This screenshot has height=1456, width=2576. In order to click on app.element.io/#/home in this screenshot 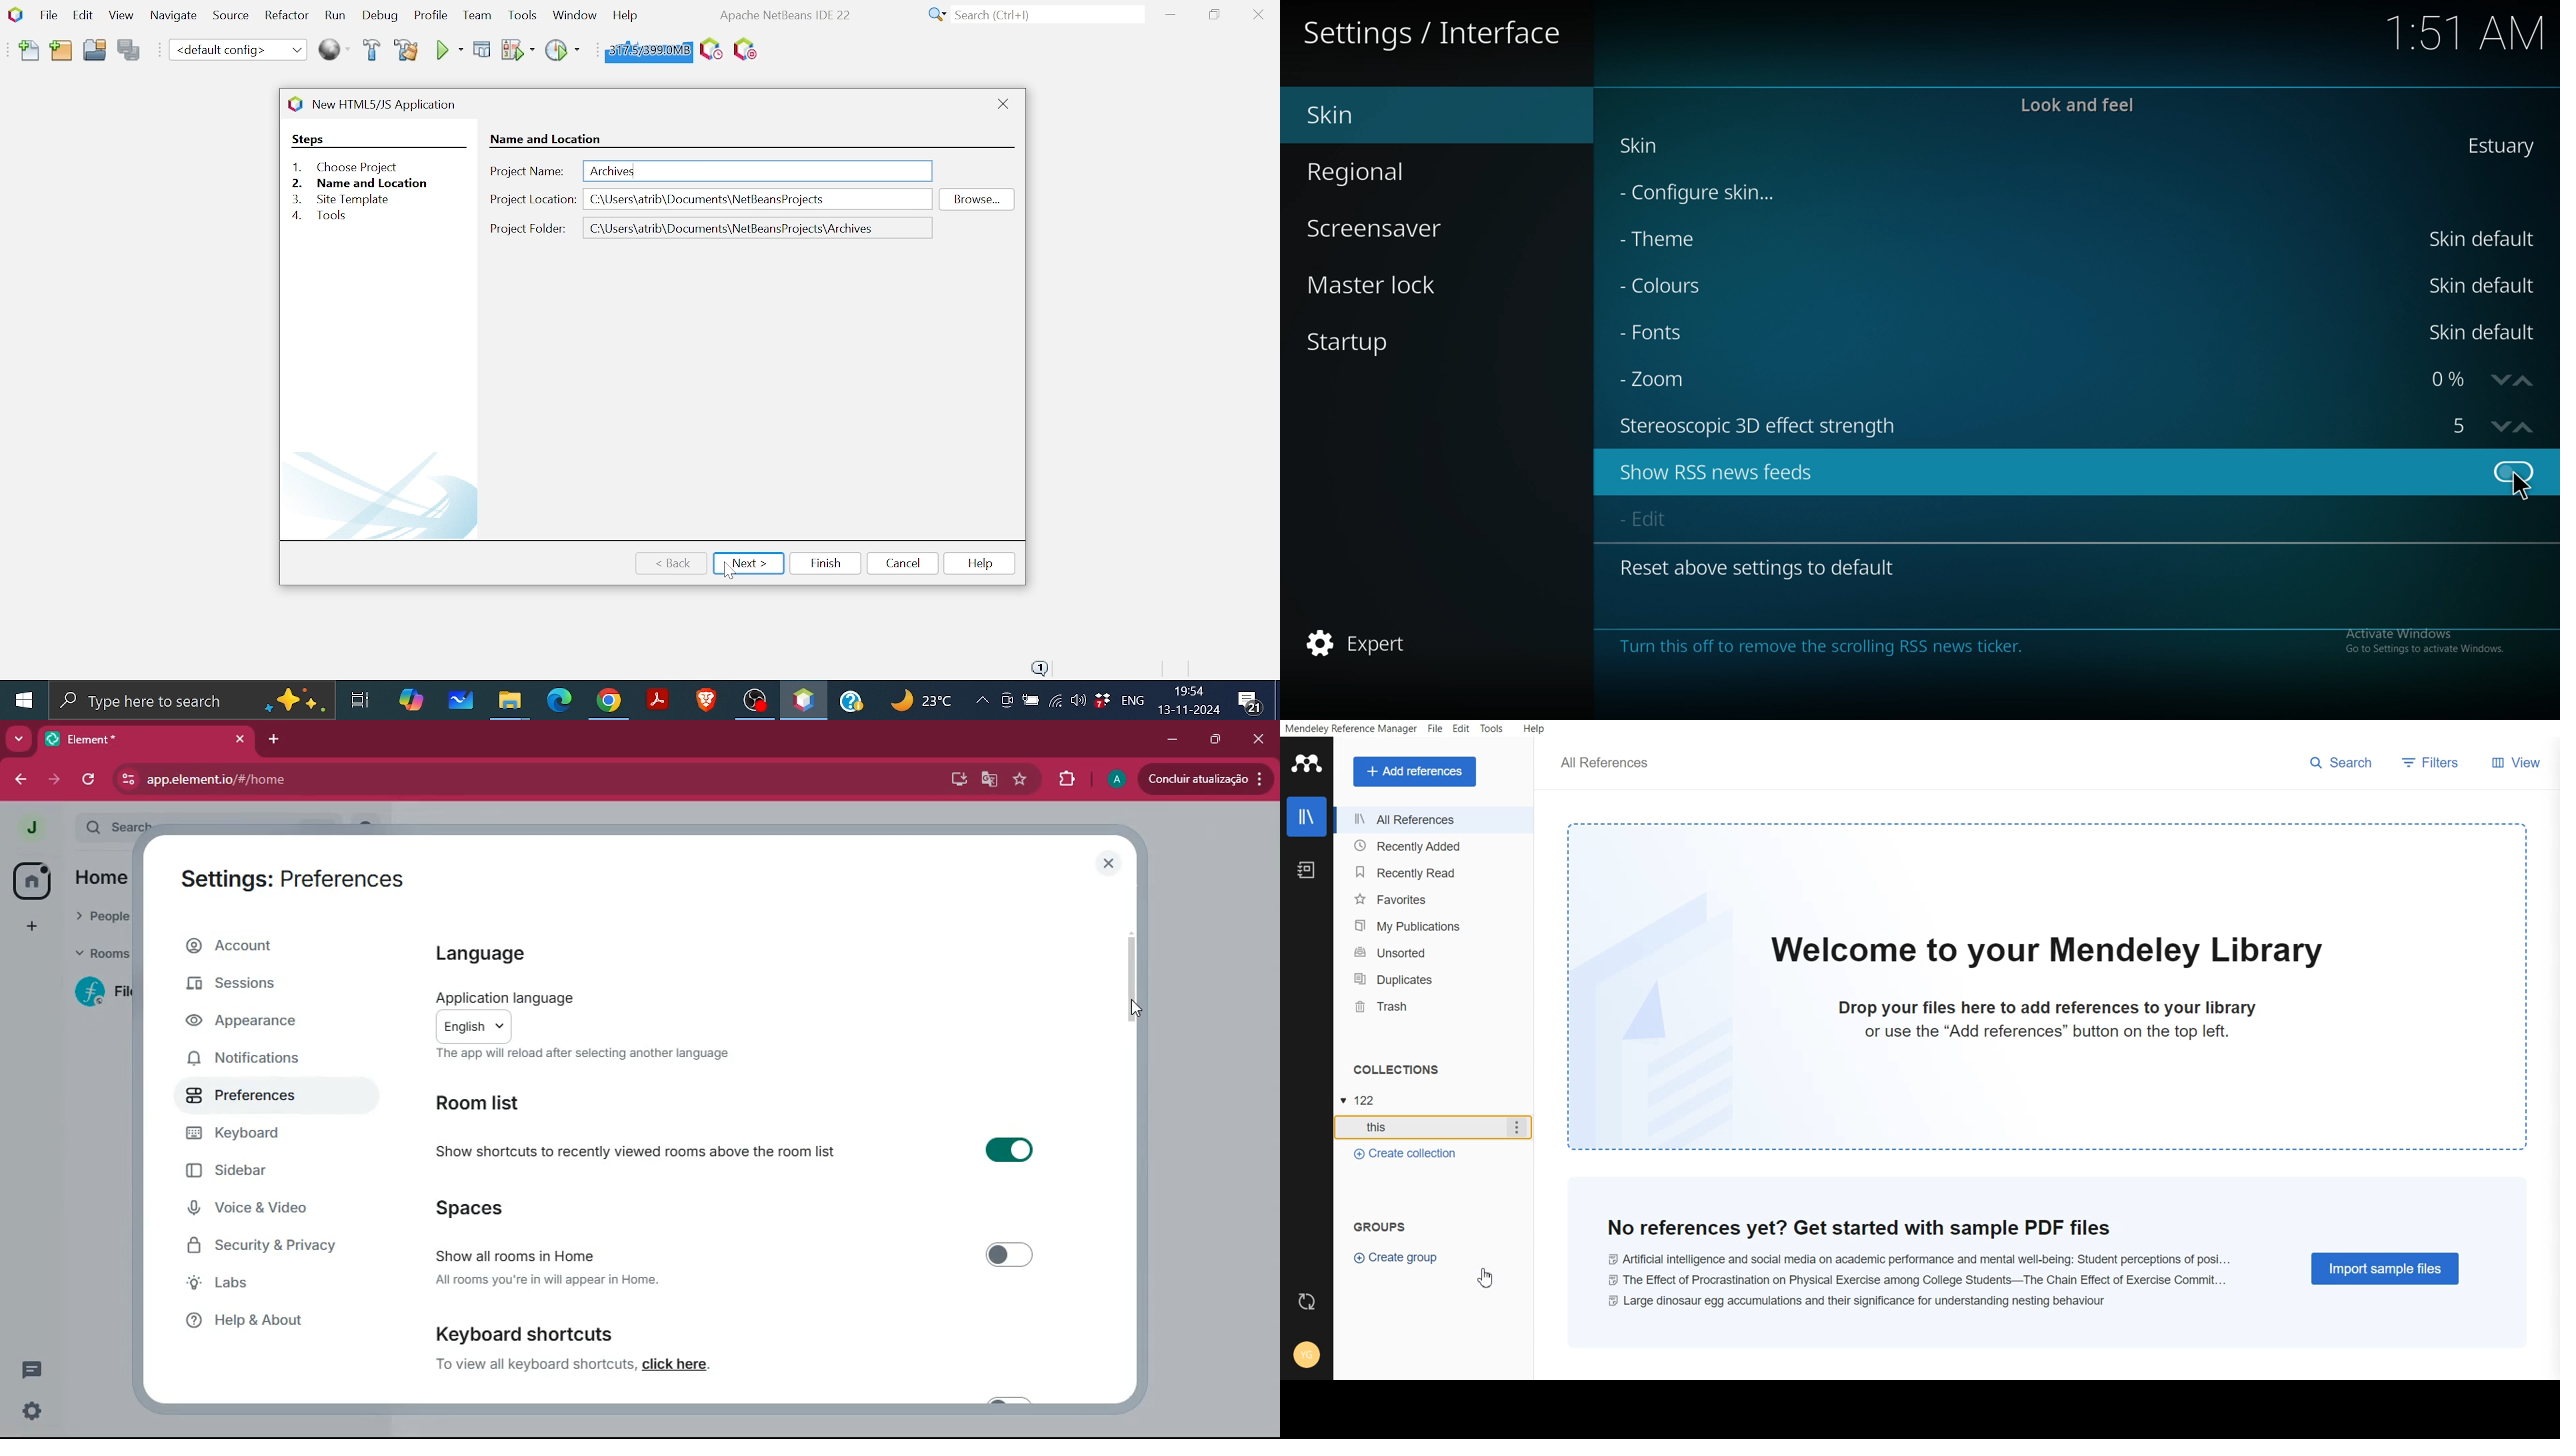, I will do `click(384, 780)`.